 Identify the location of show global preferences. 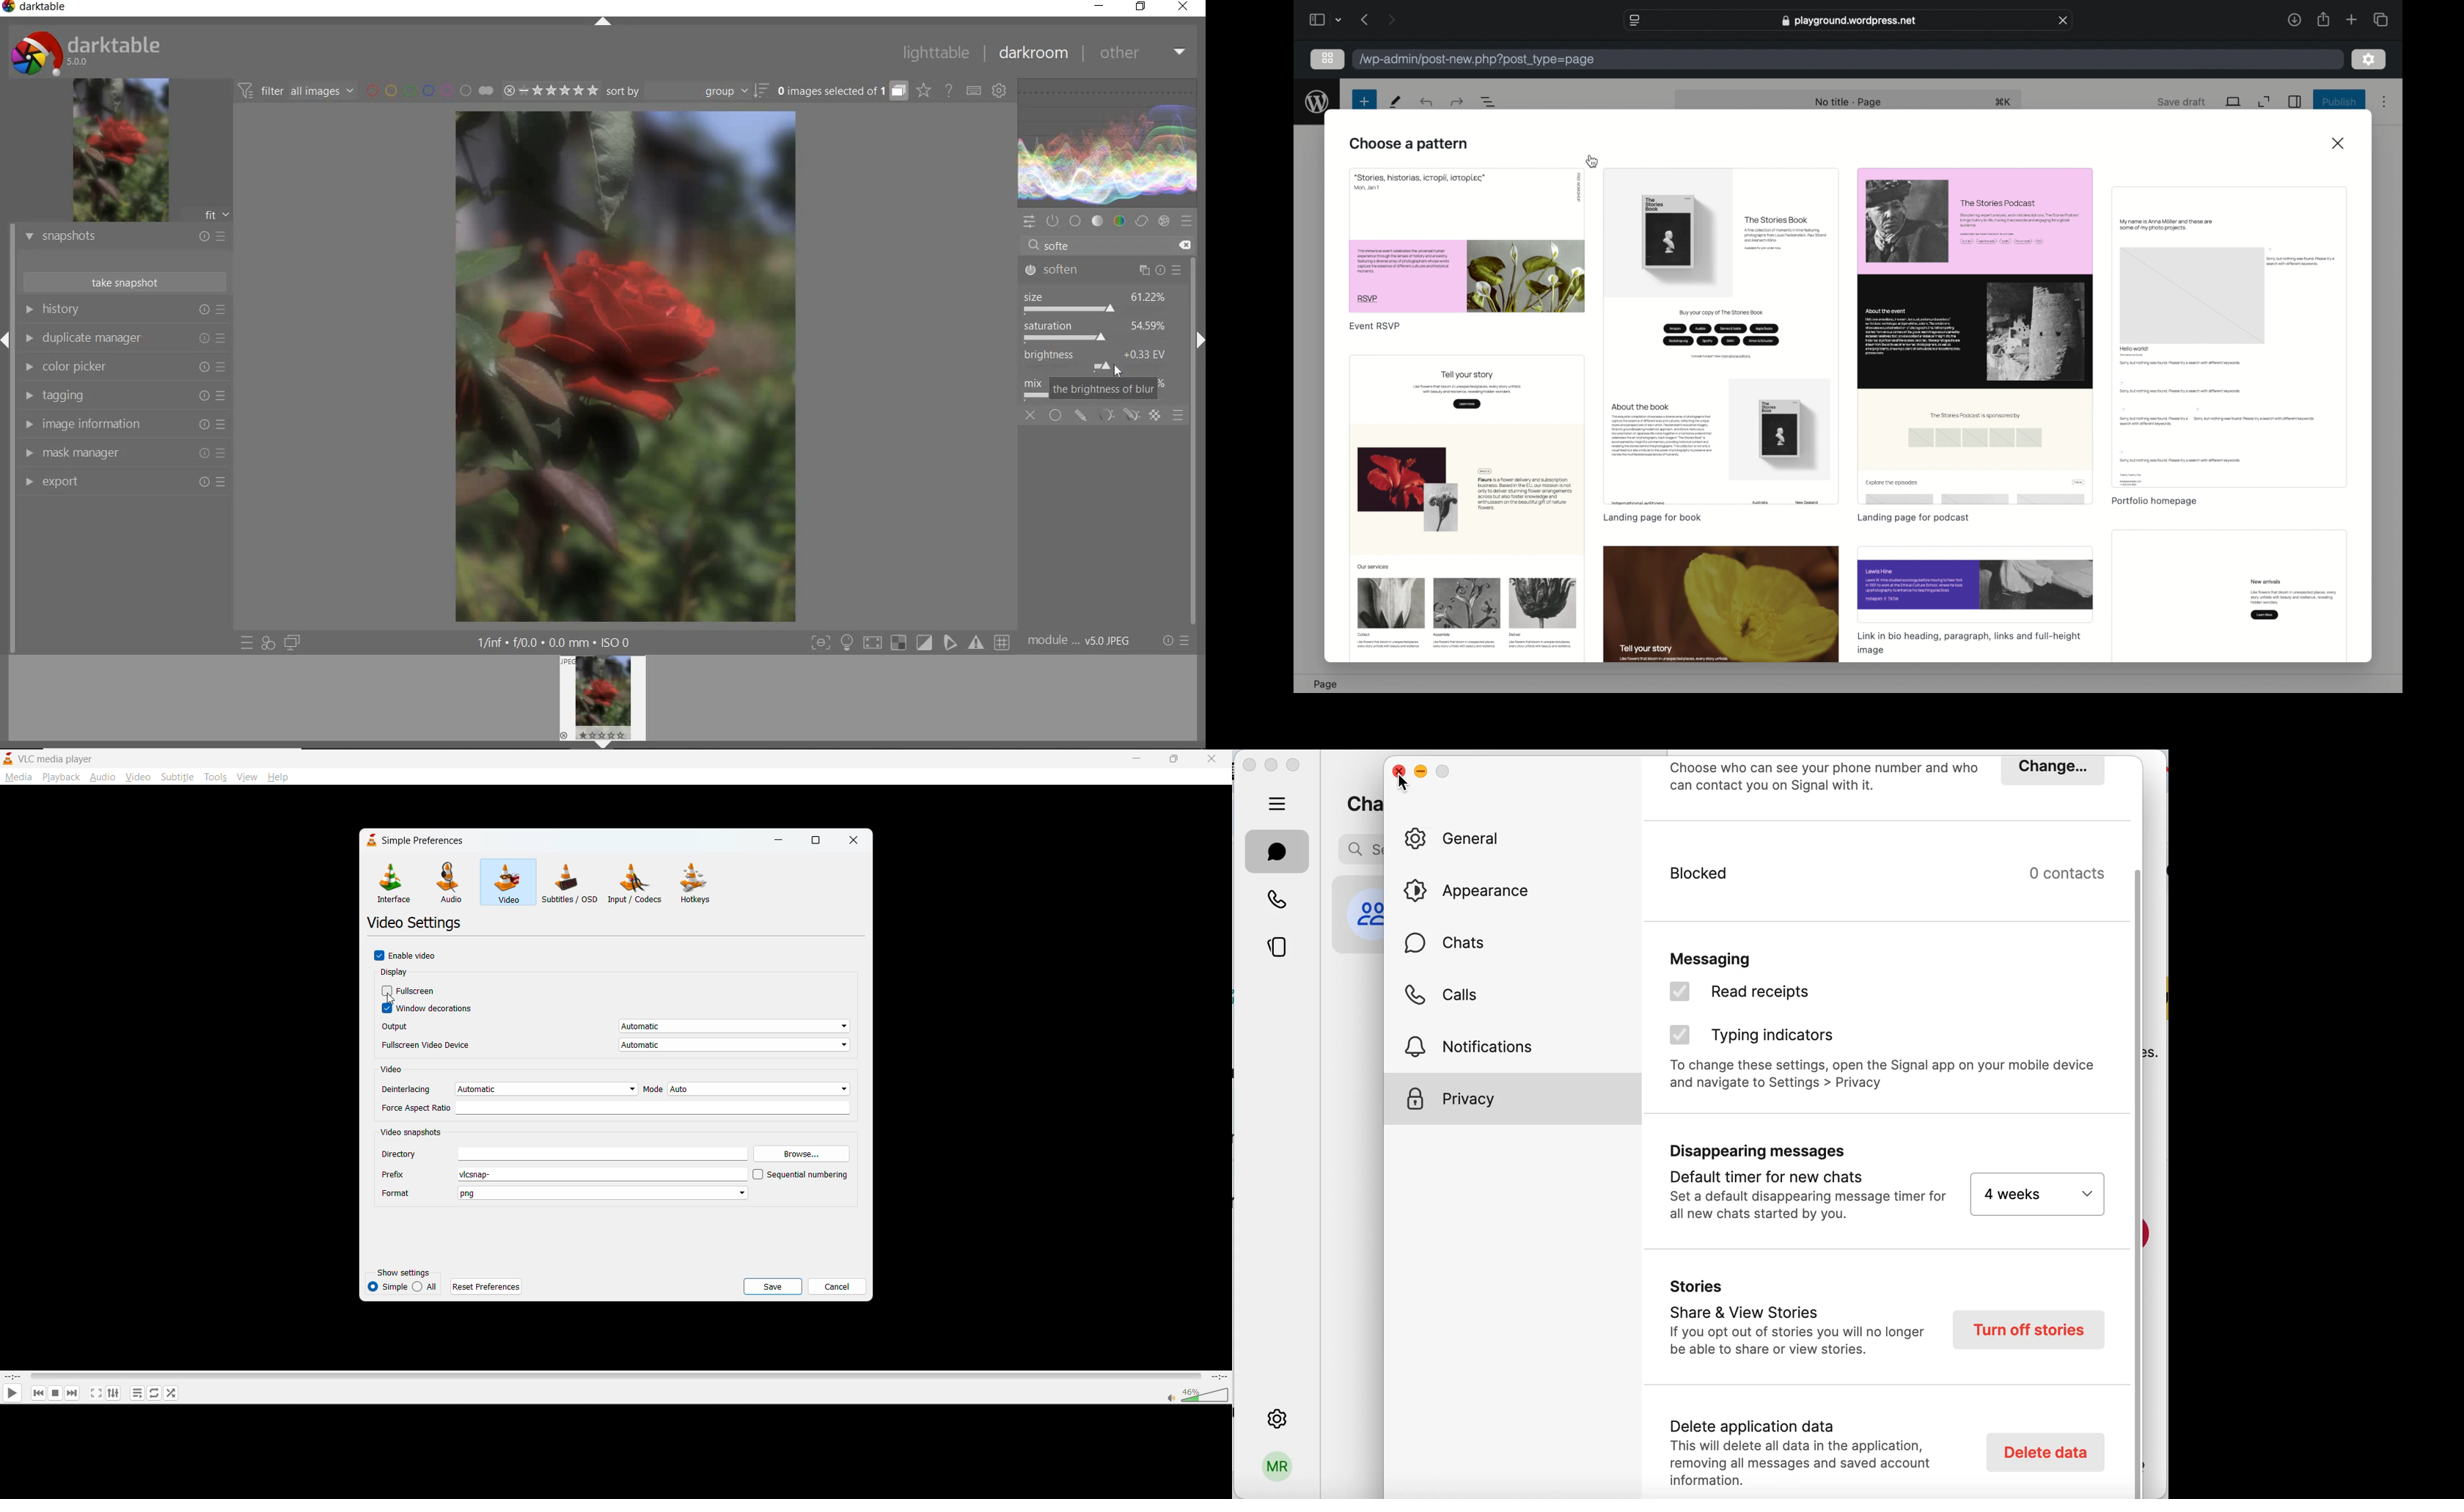
(999, 92).